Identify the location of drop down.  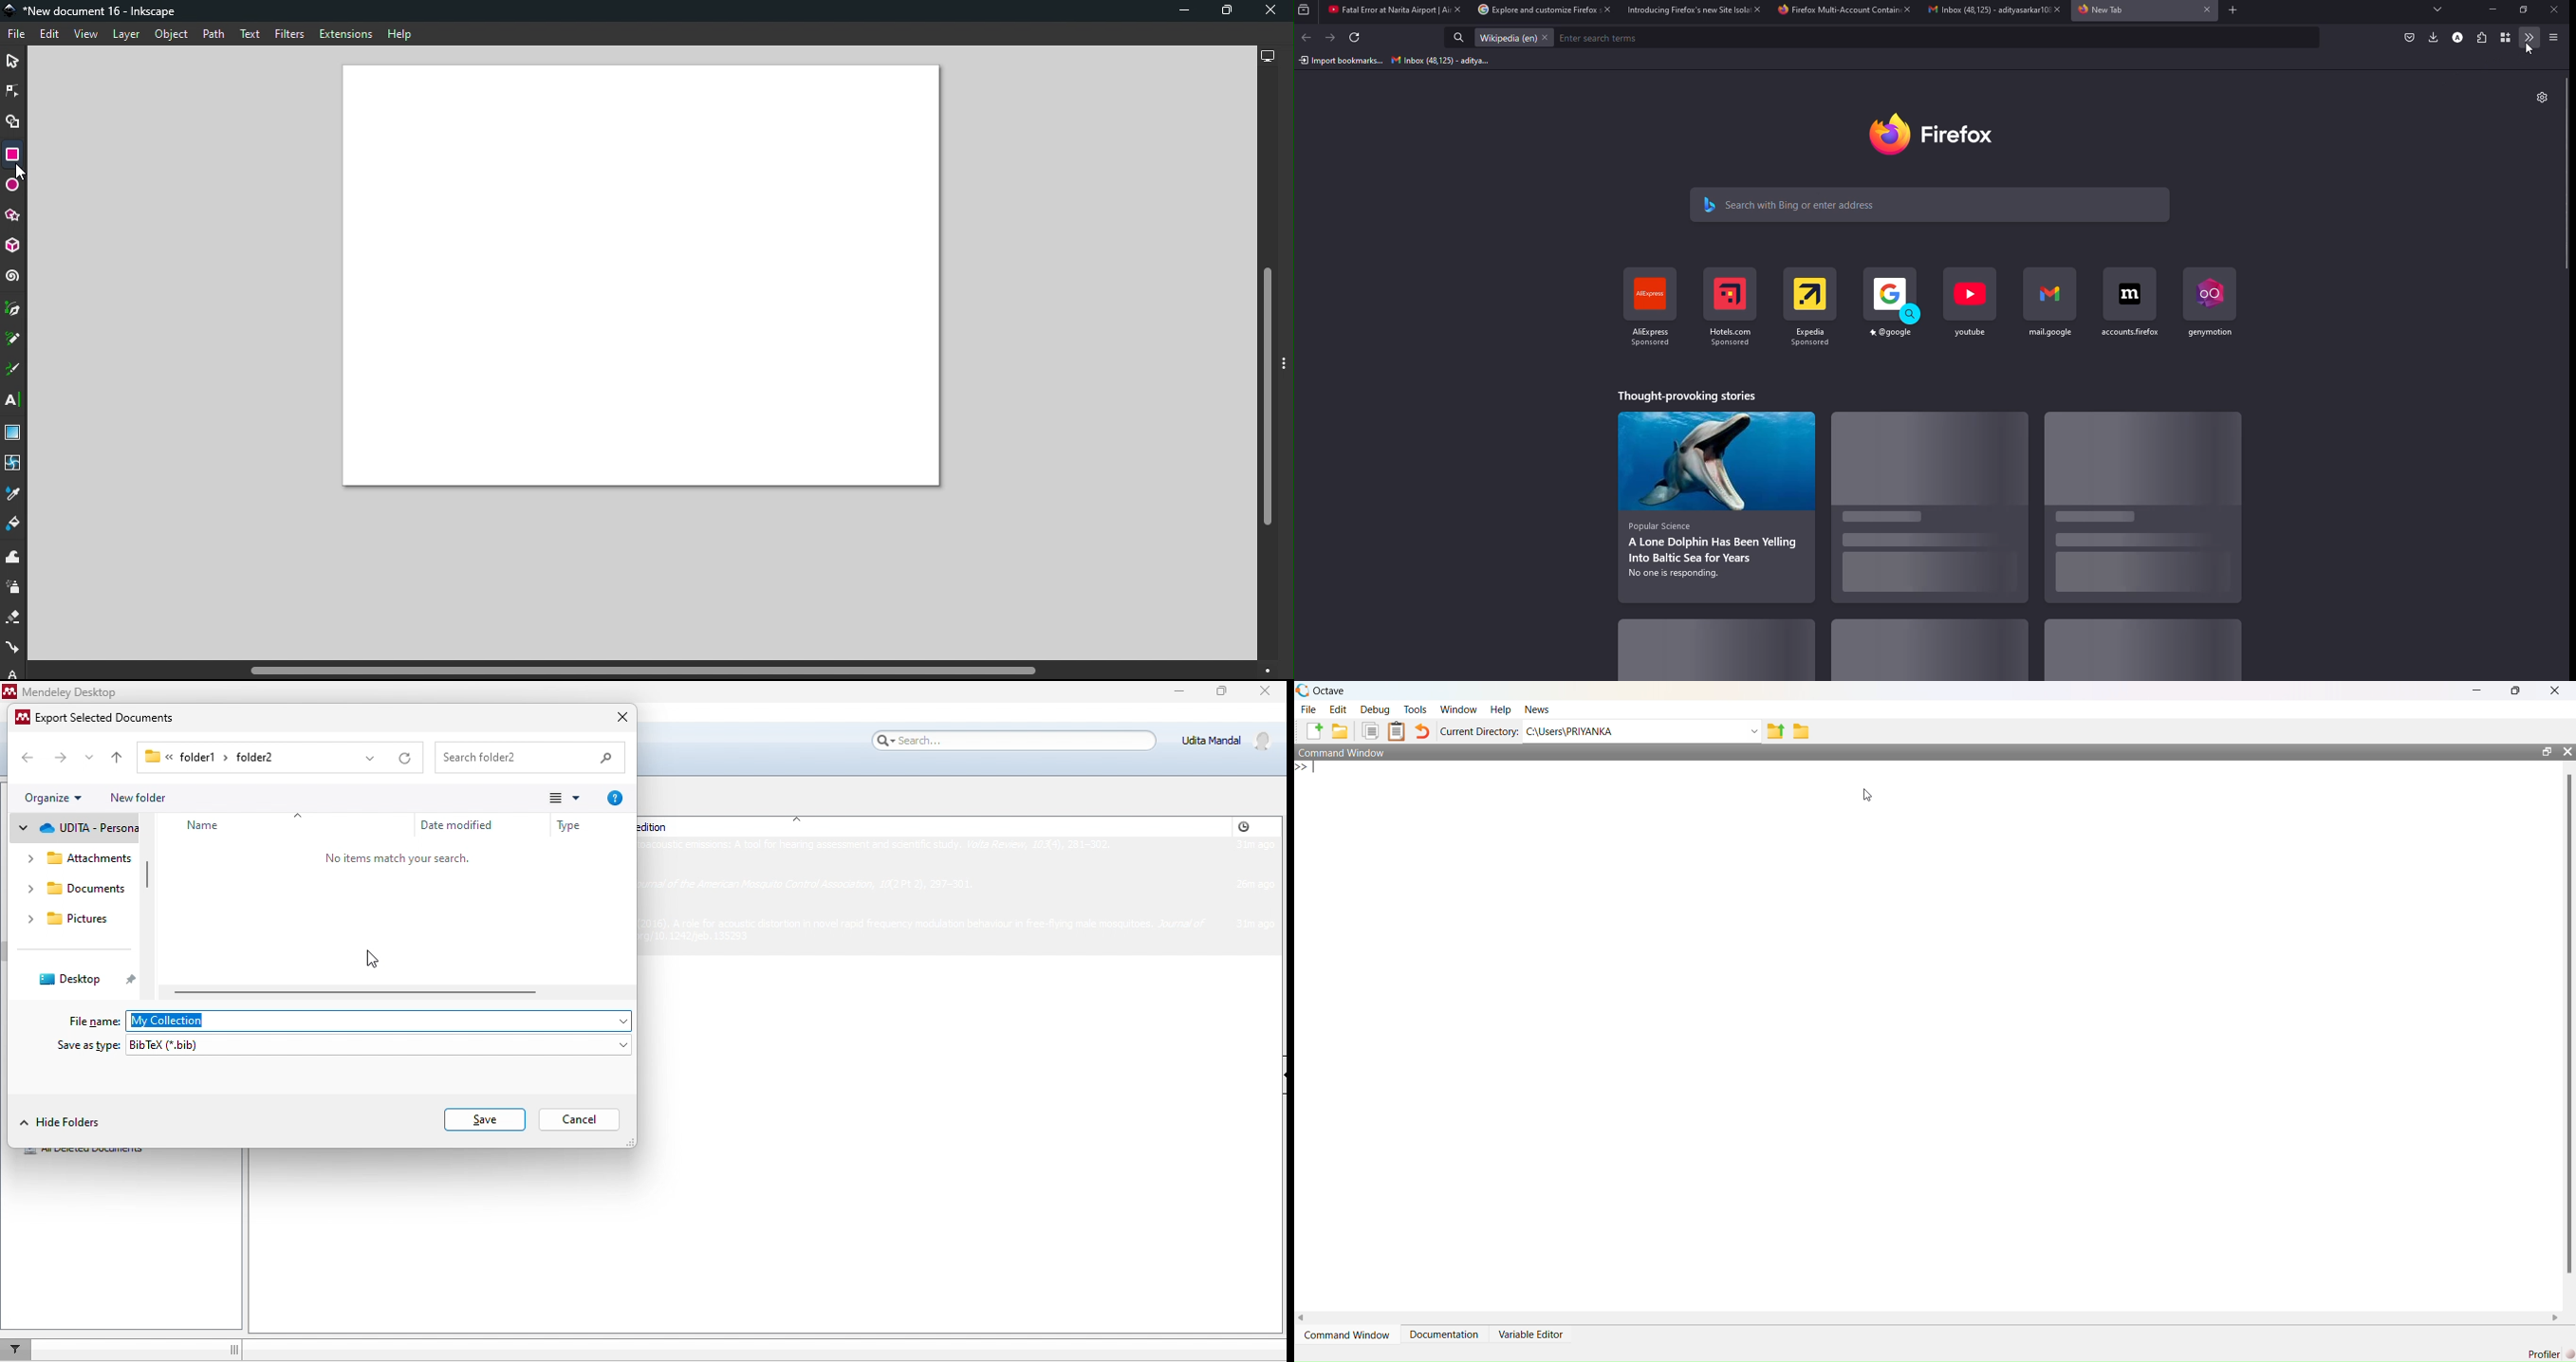
(89, 756).